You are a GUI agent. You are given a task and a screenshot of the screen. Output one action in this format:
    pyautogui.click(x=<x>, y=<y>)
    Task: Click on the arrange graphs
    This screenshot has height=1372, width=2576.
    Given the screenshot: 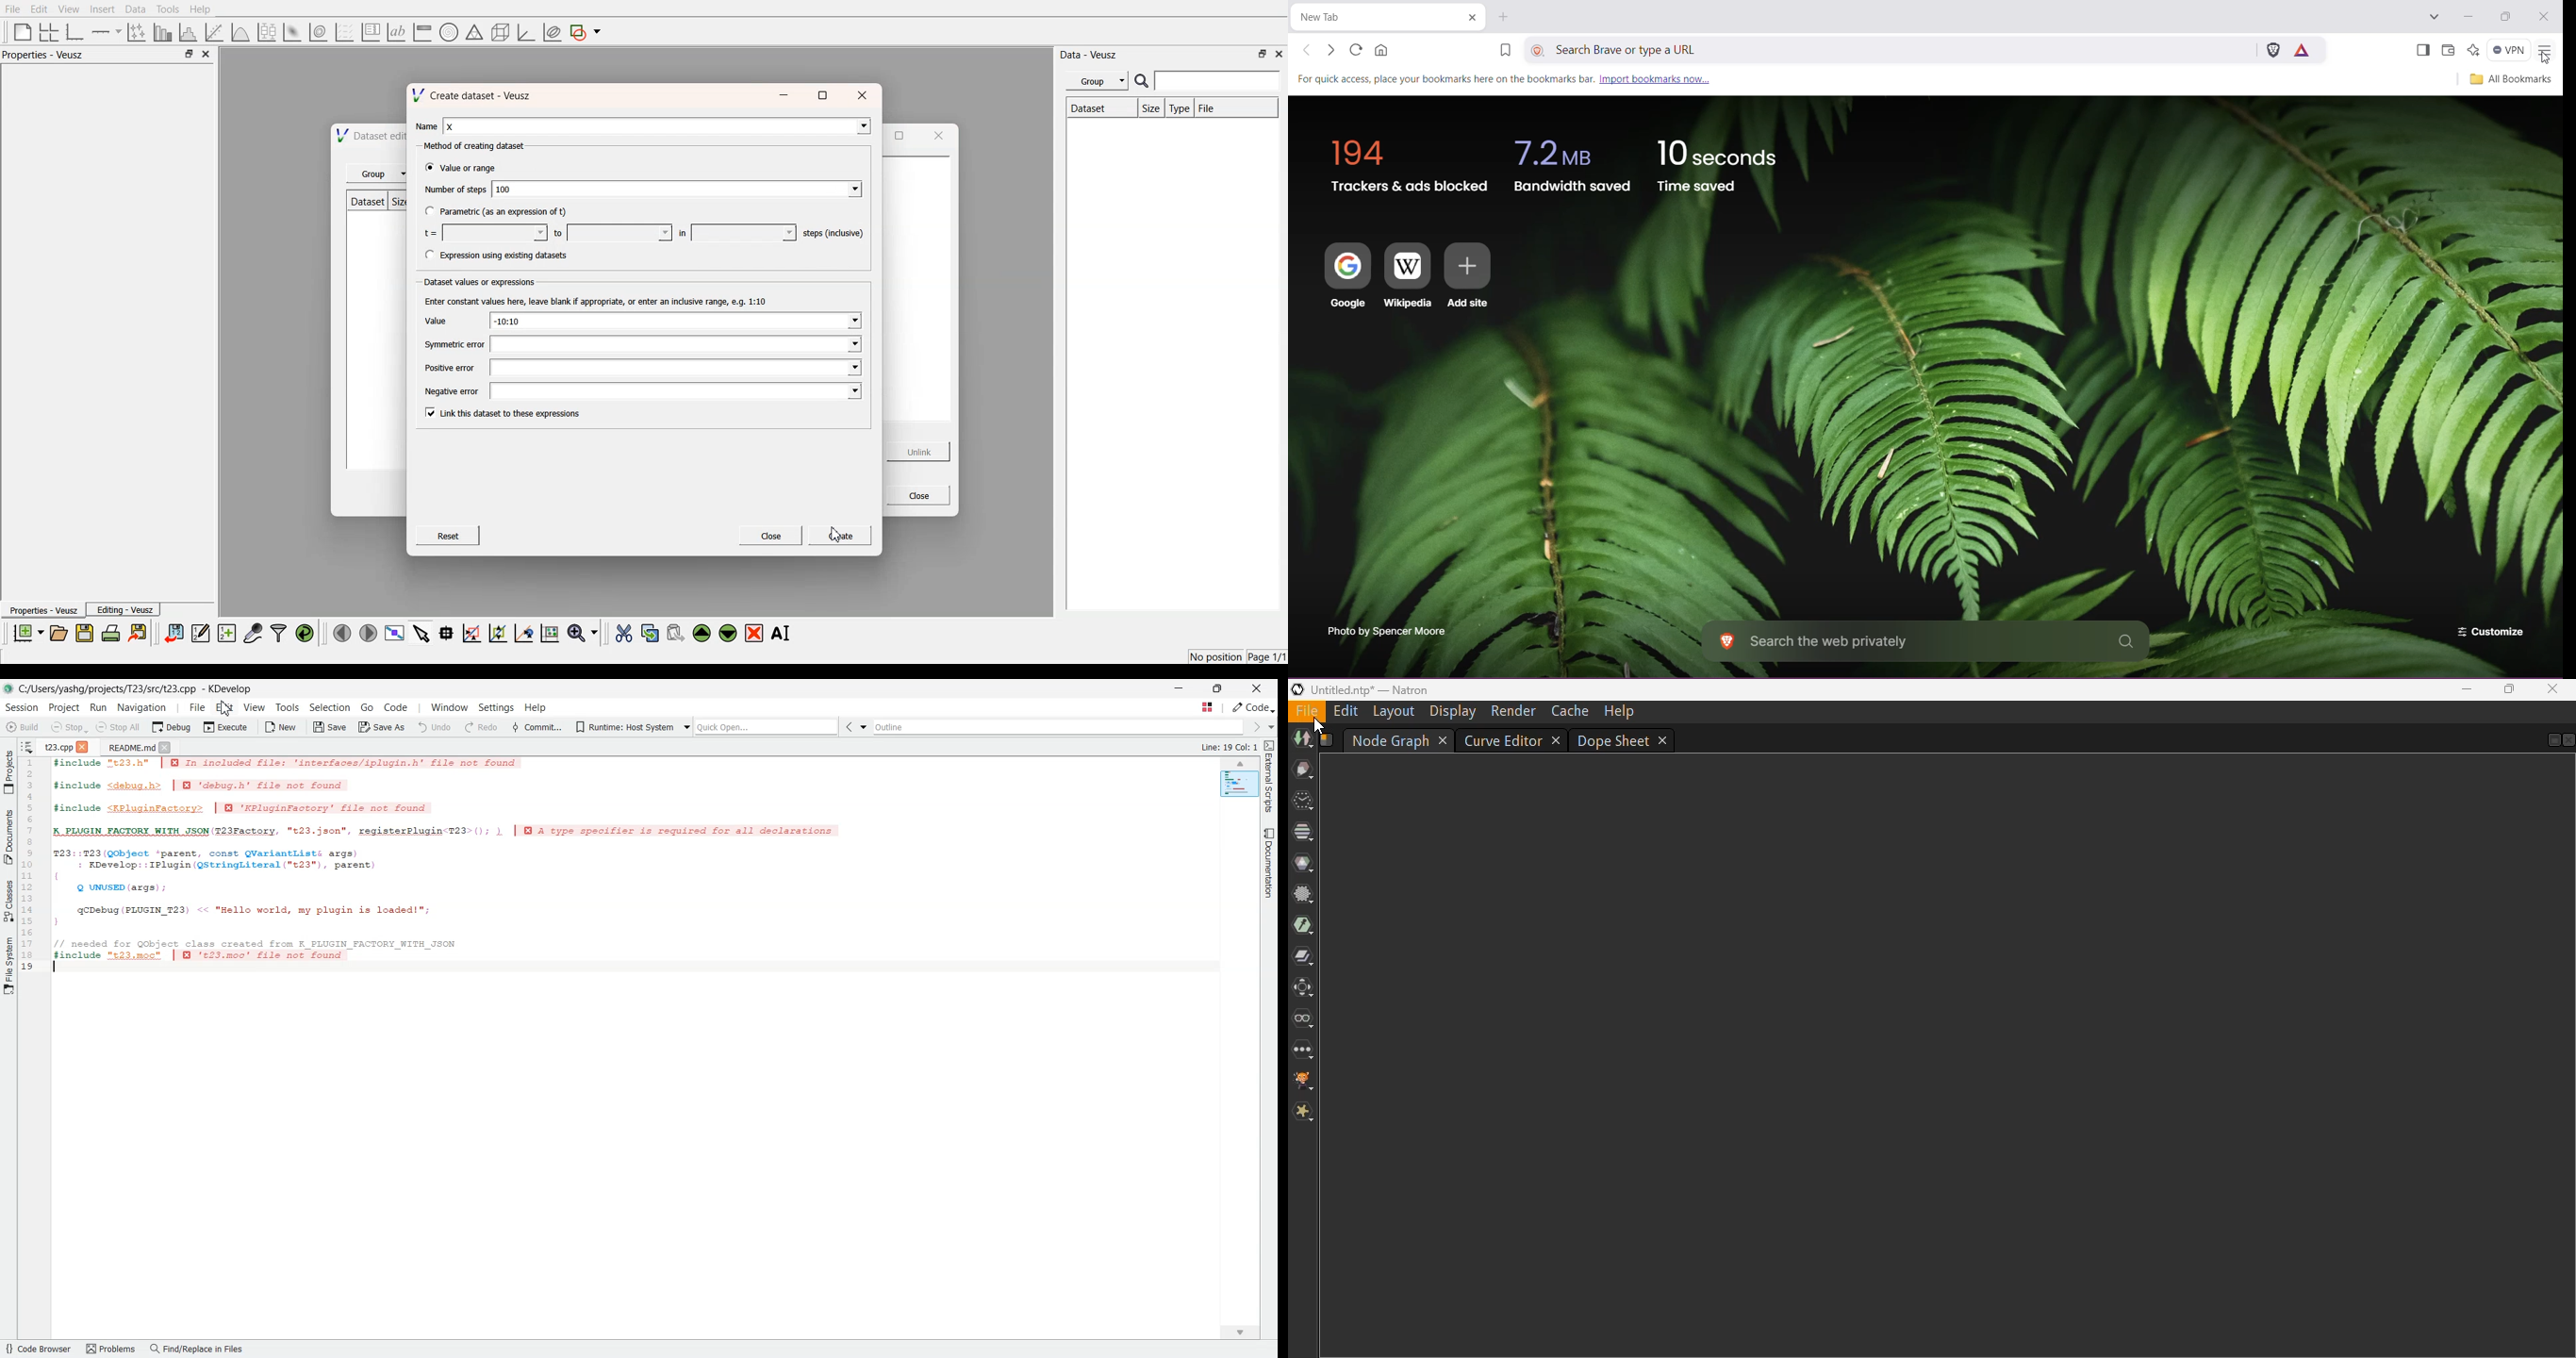 What is the action you would take?
    pyautogui.click(x=46, y=32)
    